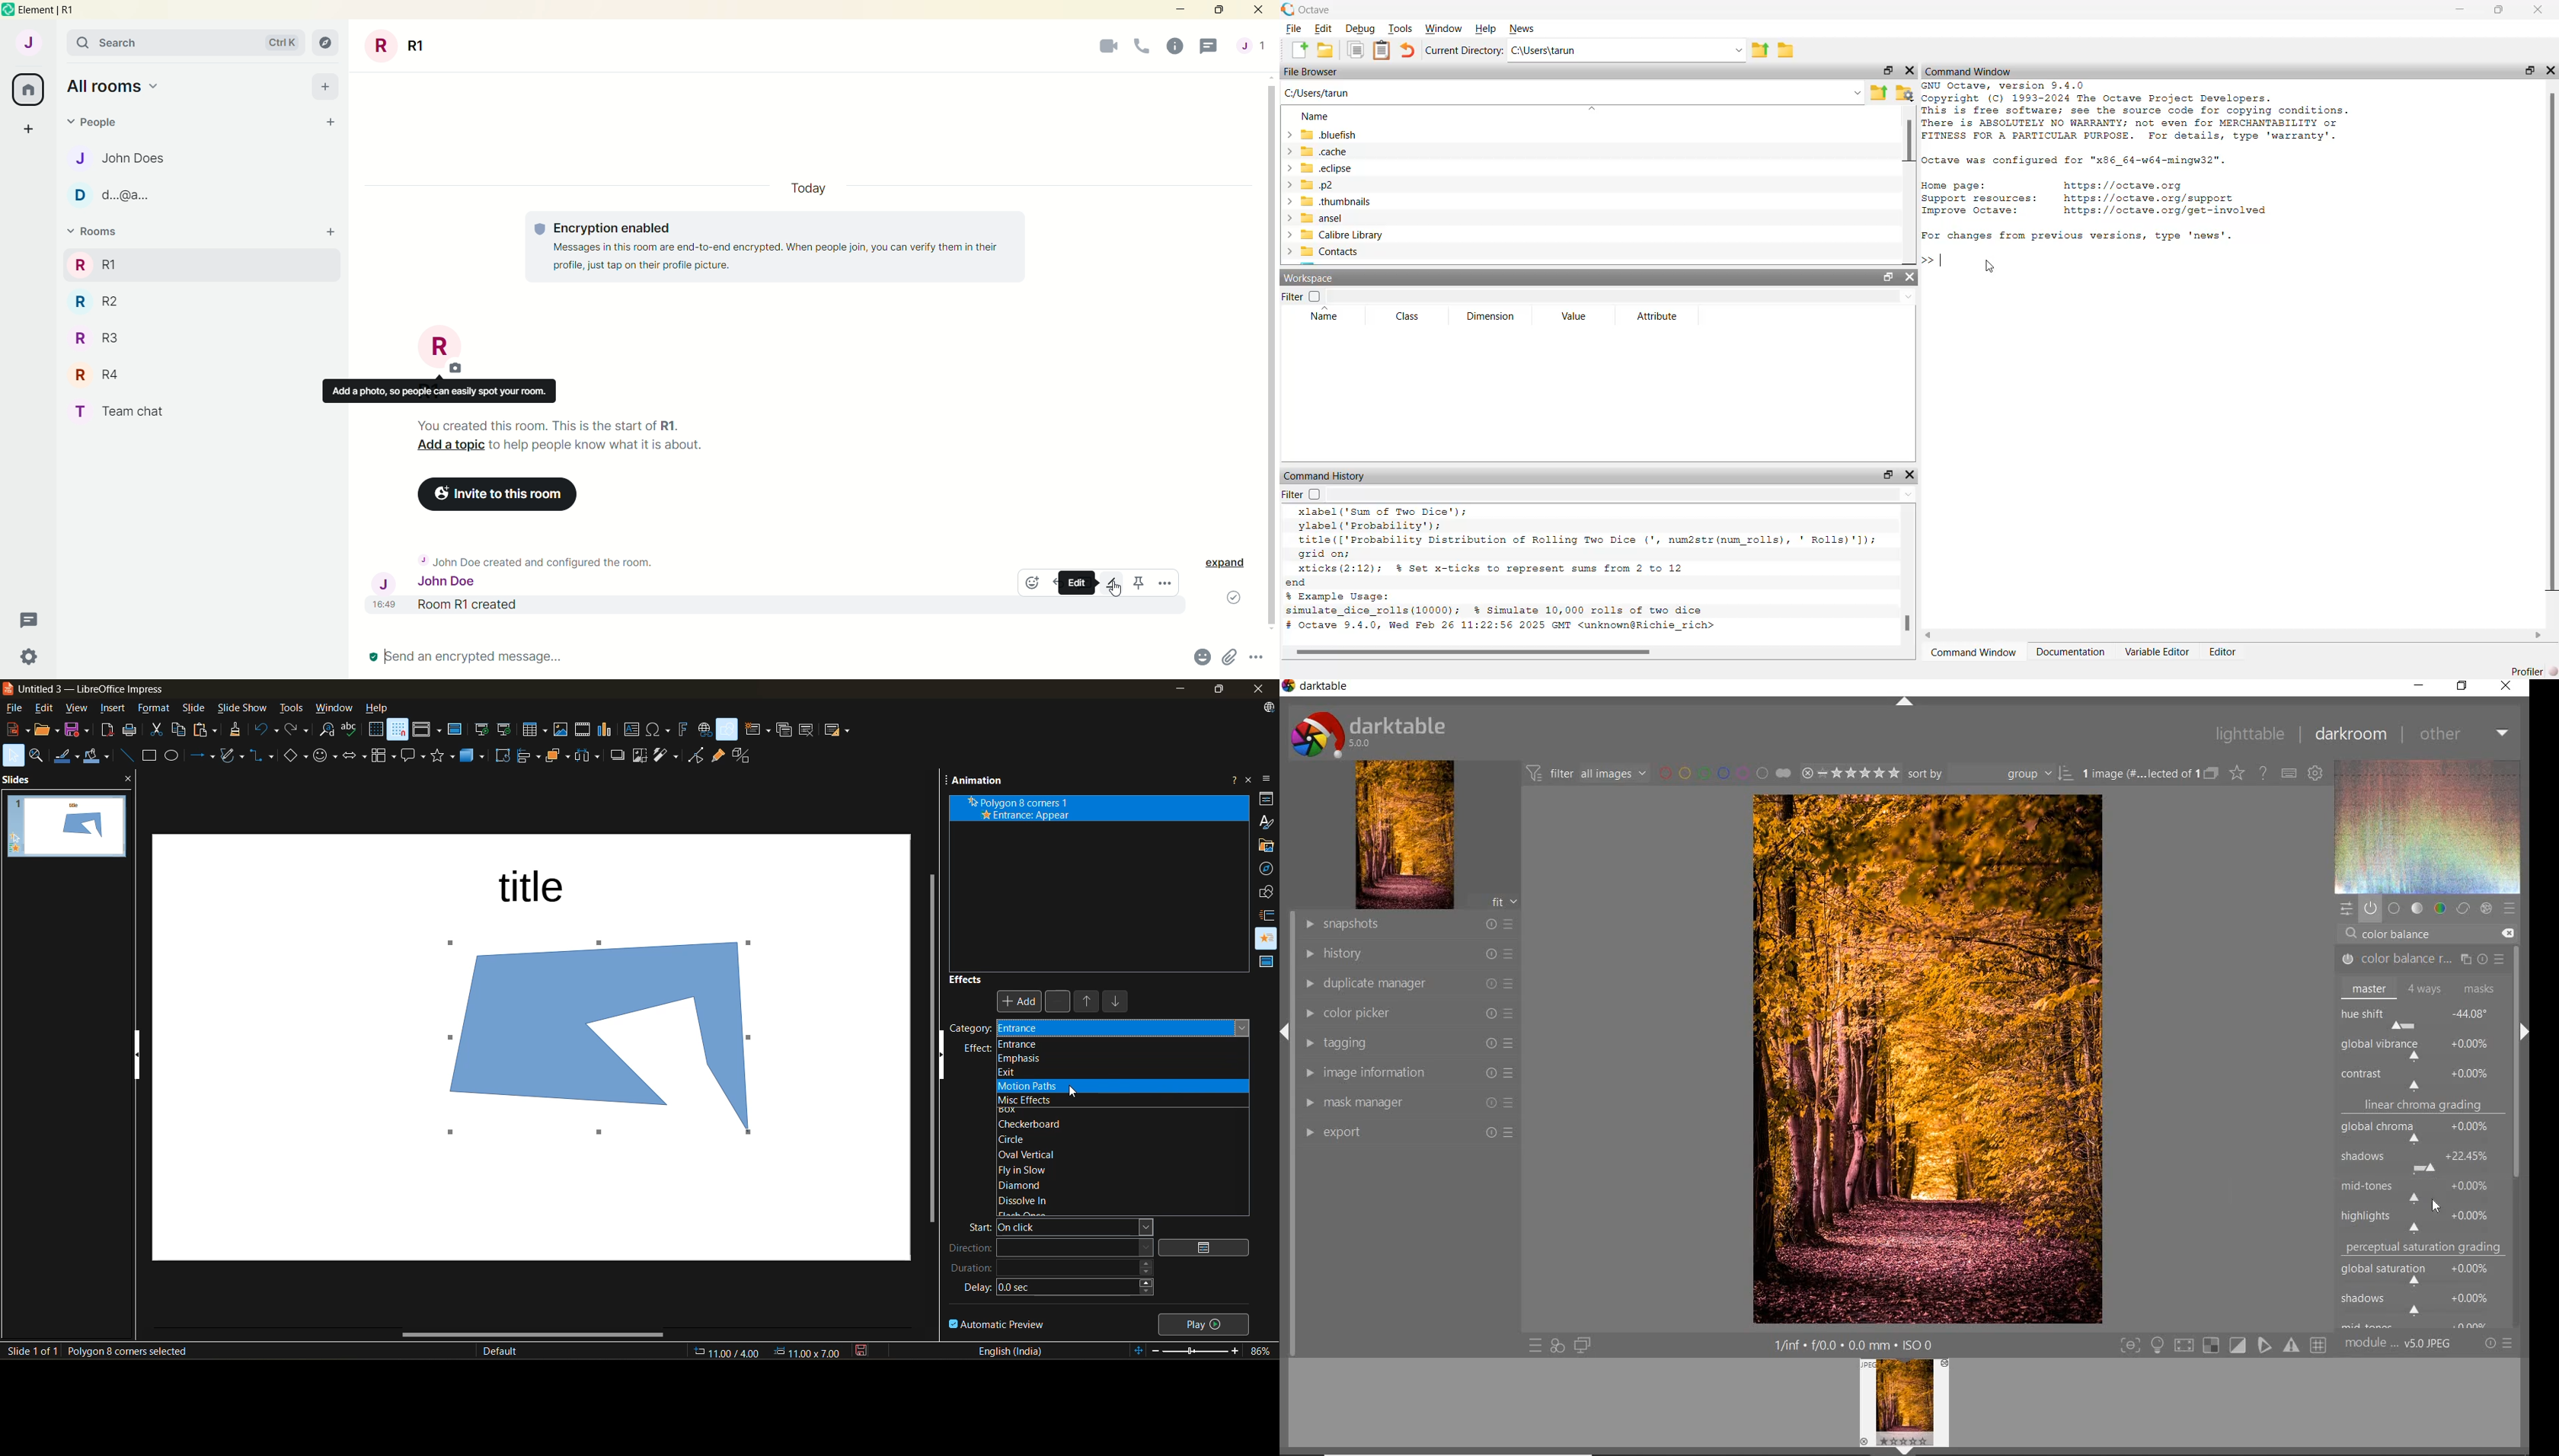 The image size is (2576, 1456). What do you see at coordinates (696, 756) in the screenshot?
I see `toggle point mode` at bounding box center [696, 756].